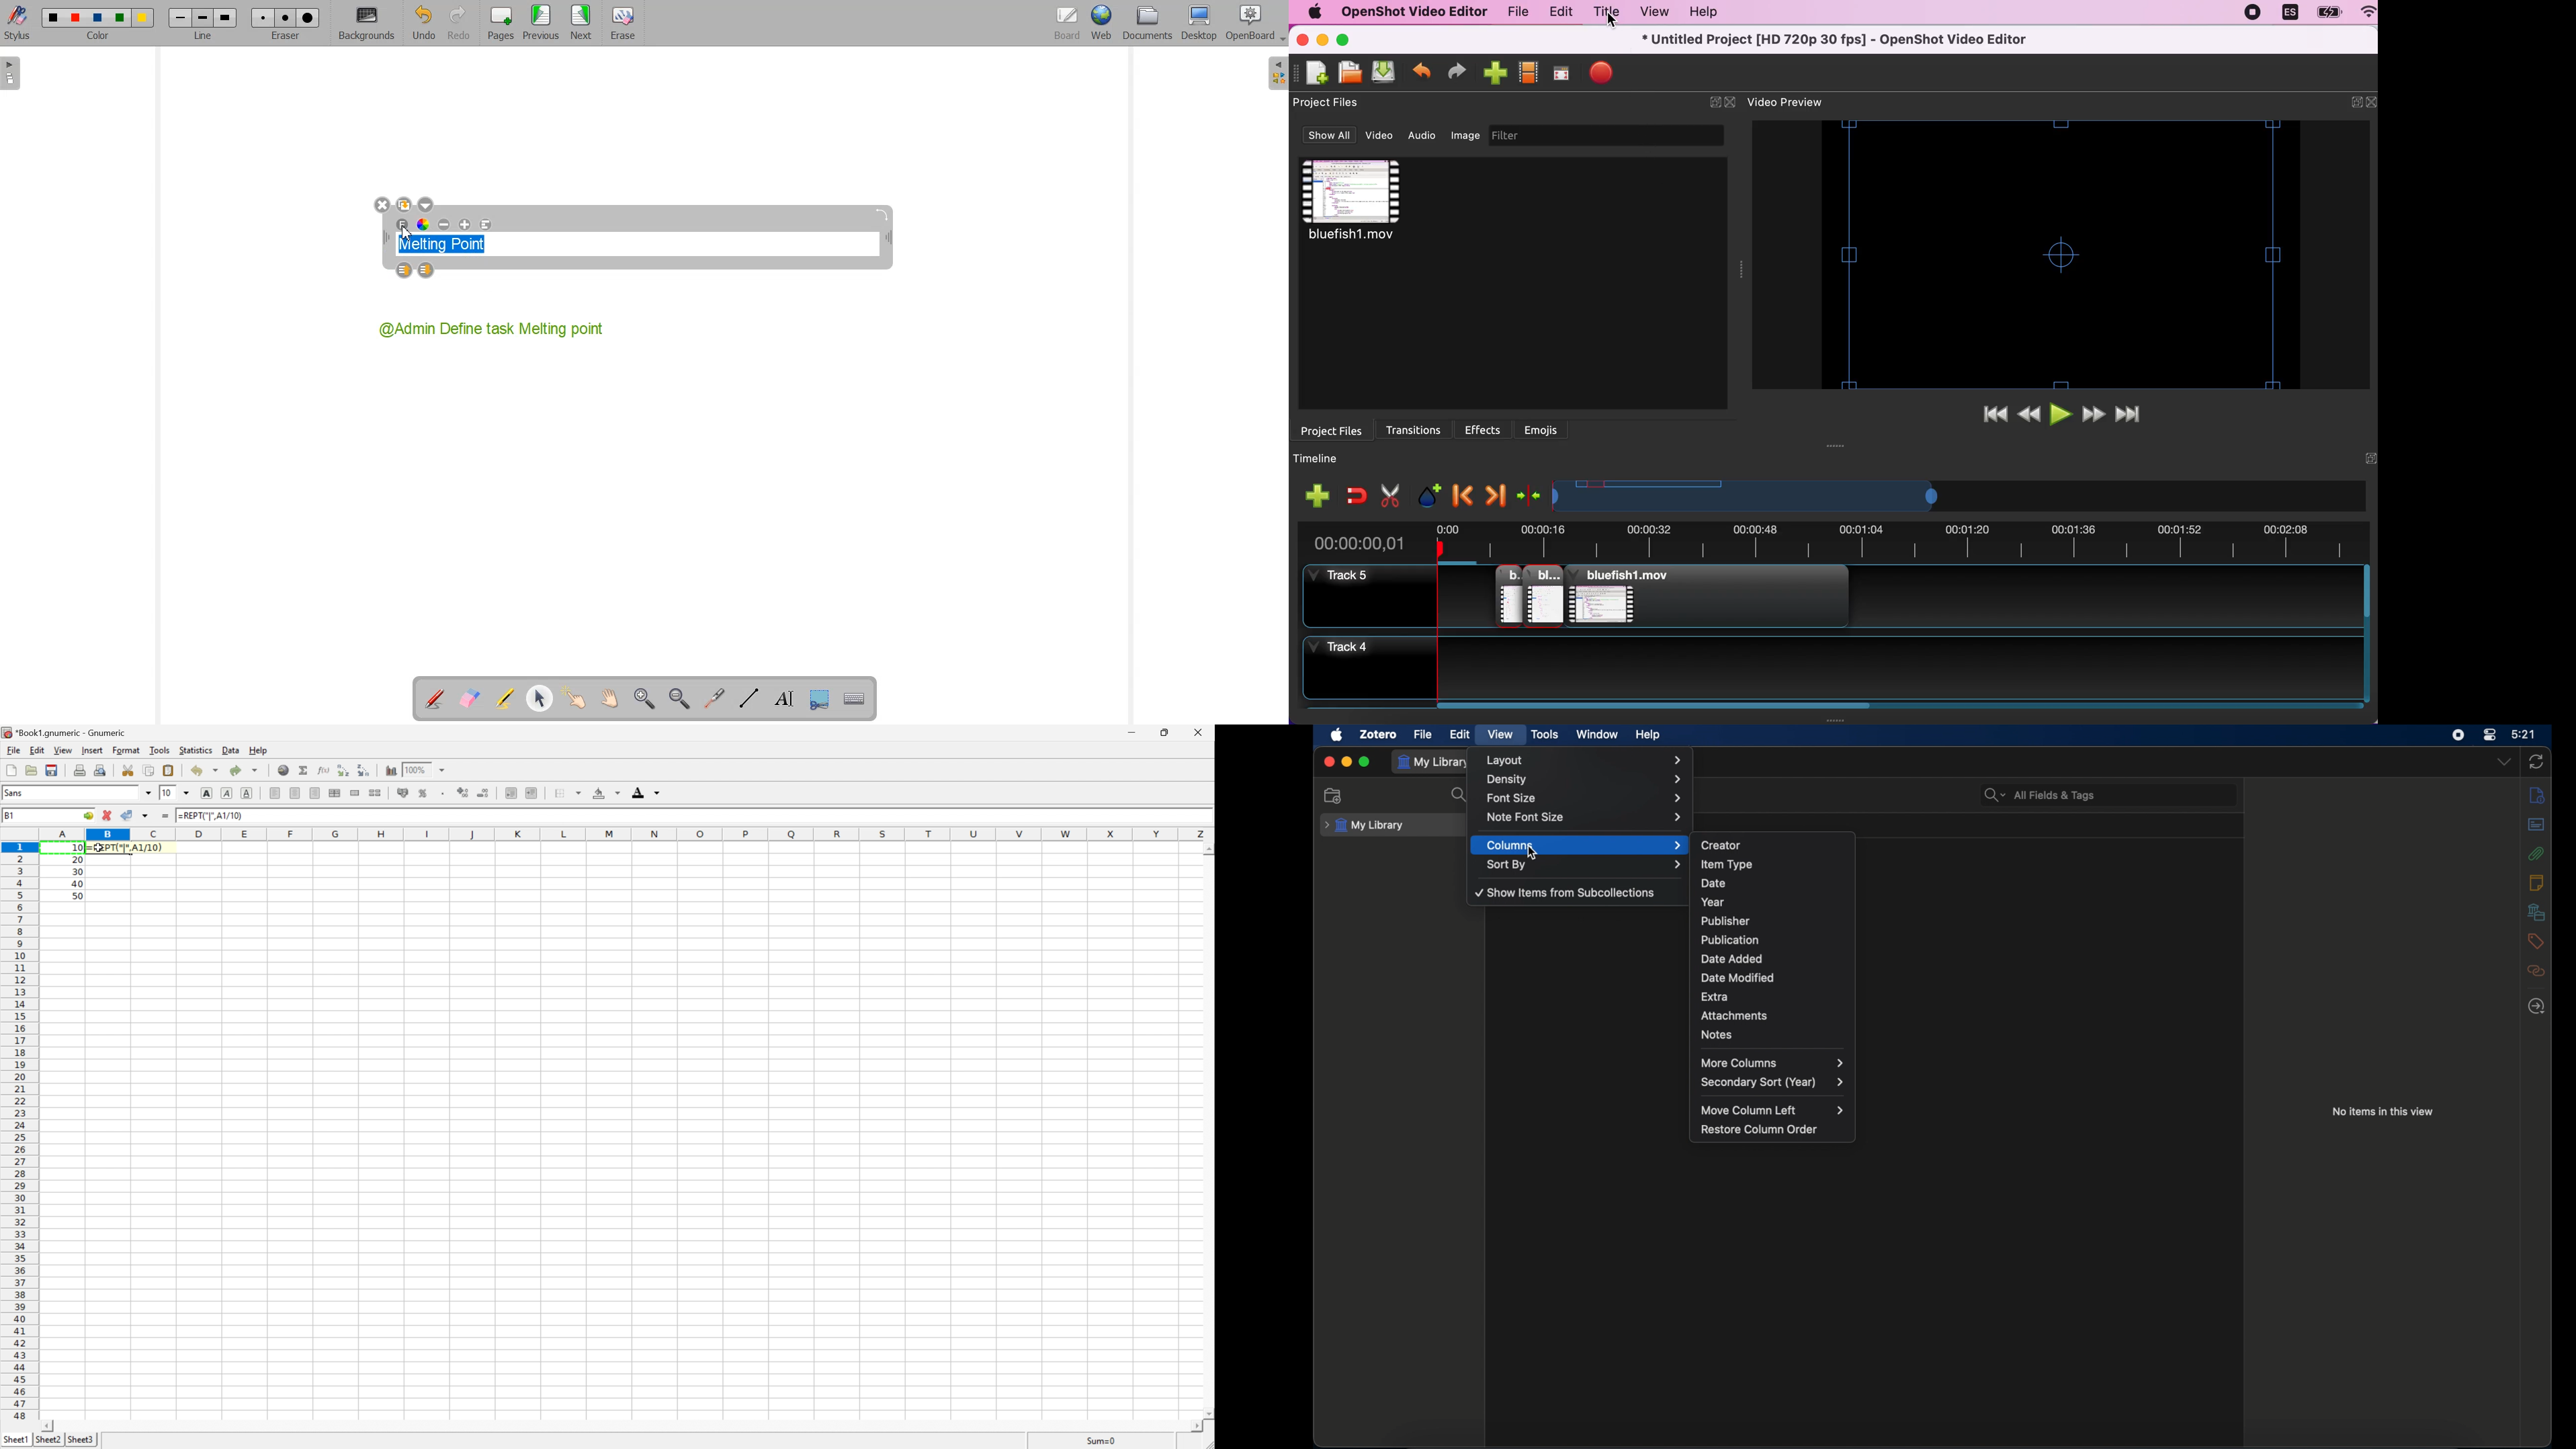  Describe the element at coordinates (2062, 416) in the screenshot. I see `play` at that location.